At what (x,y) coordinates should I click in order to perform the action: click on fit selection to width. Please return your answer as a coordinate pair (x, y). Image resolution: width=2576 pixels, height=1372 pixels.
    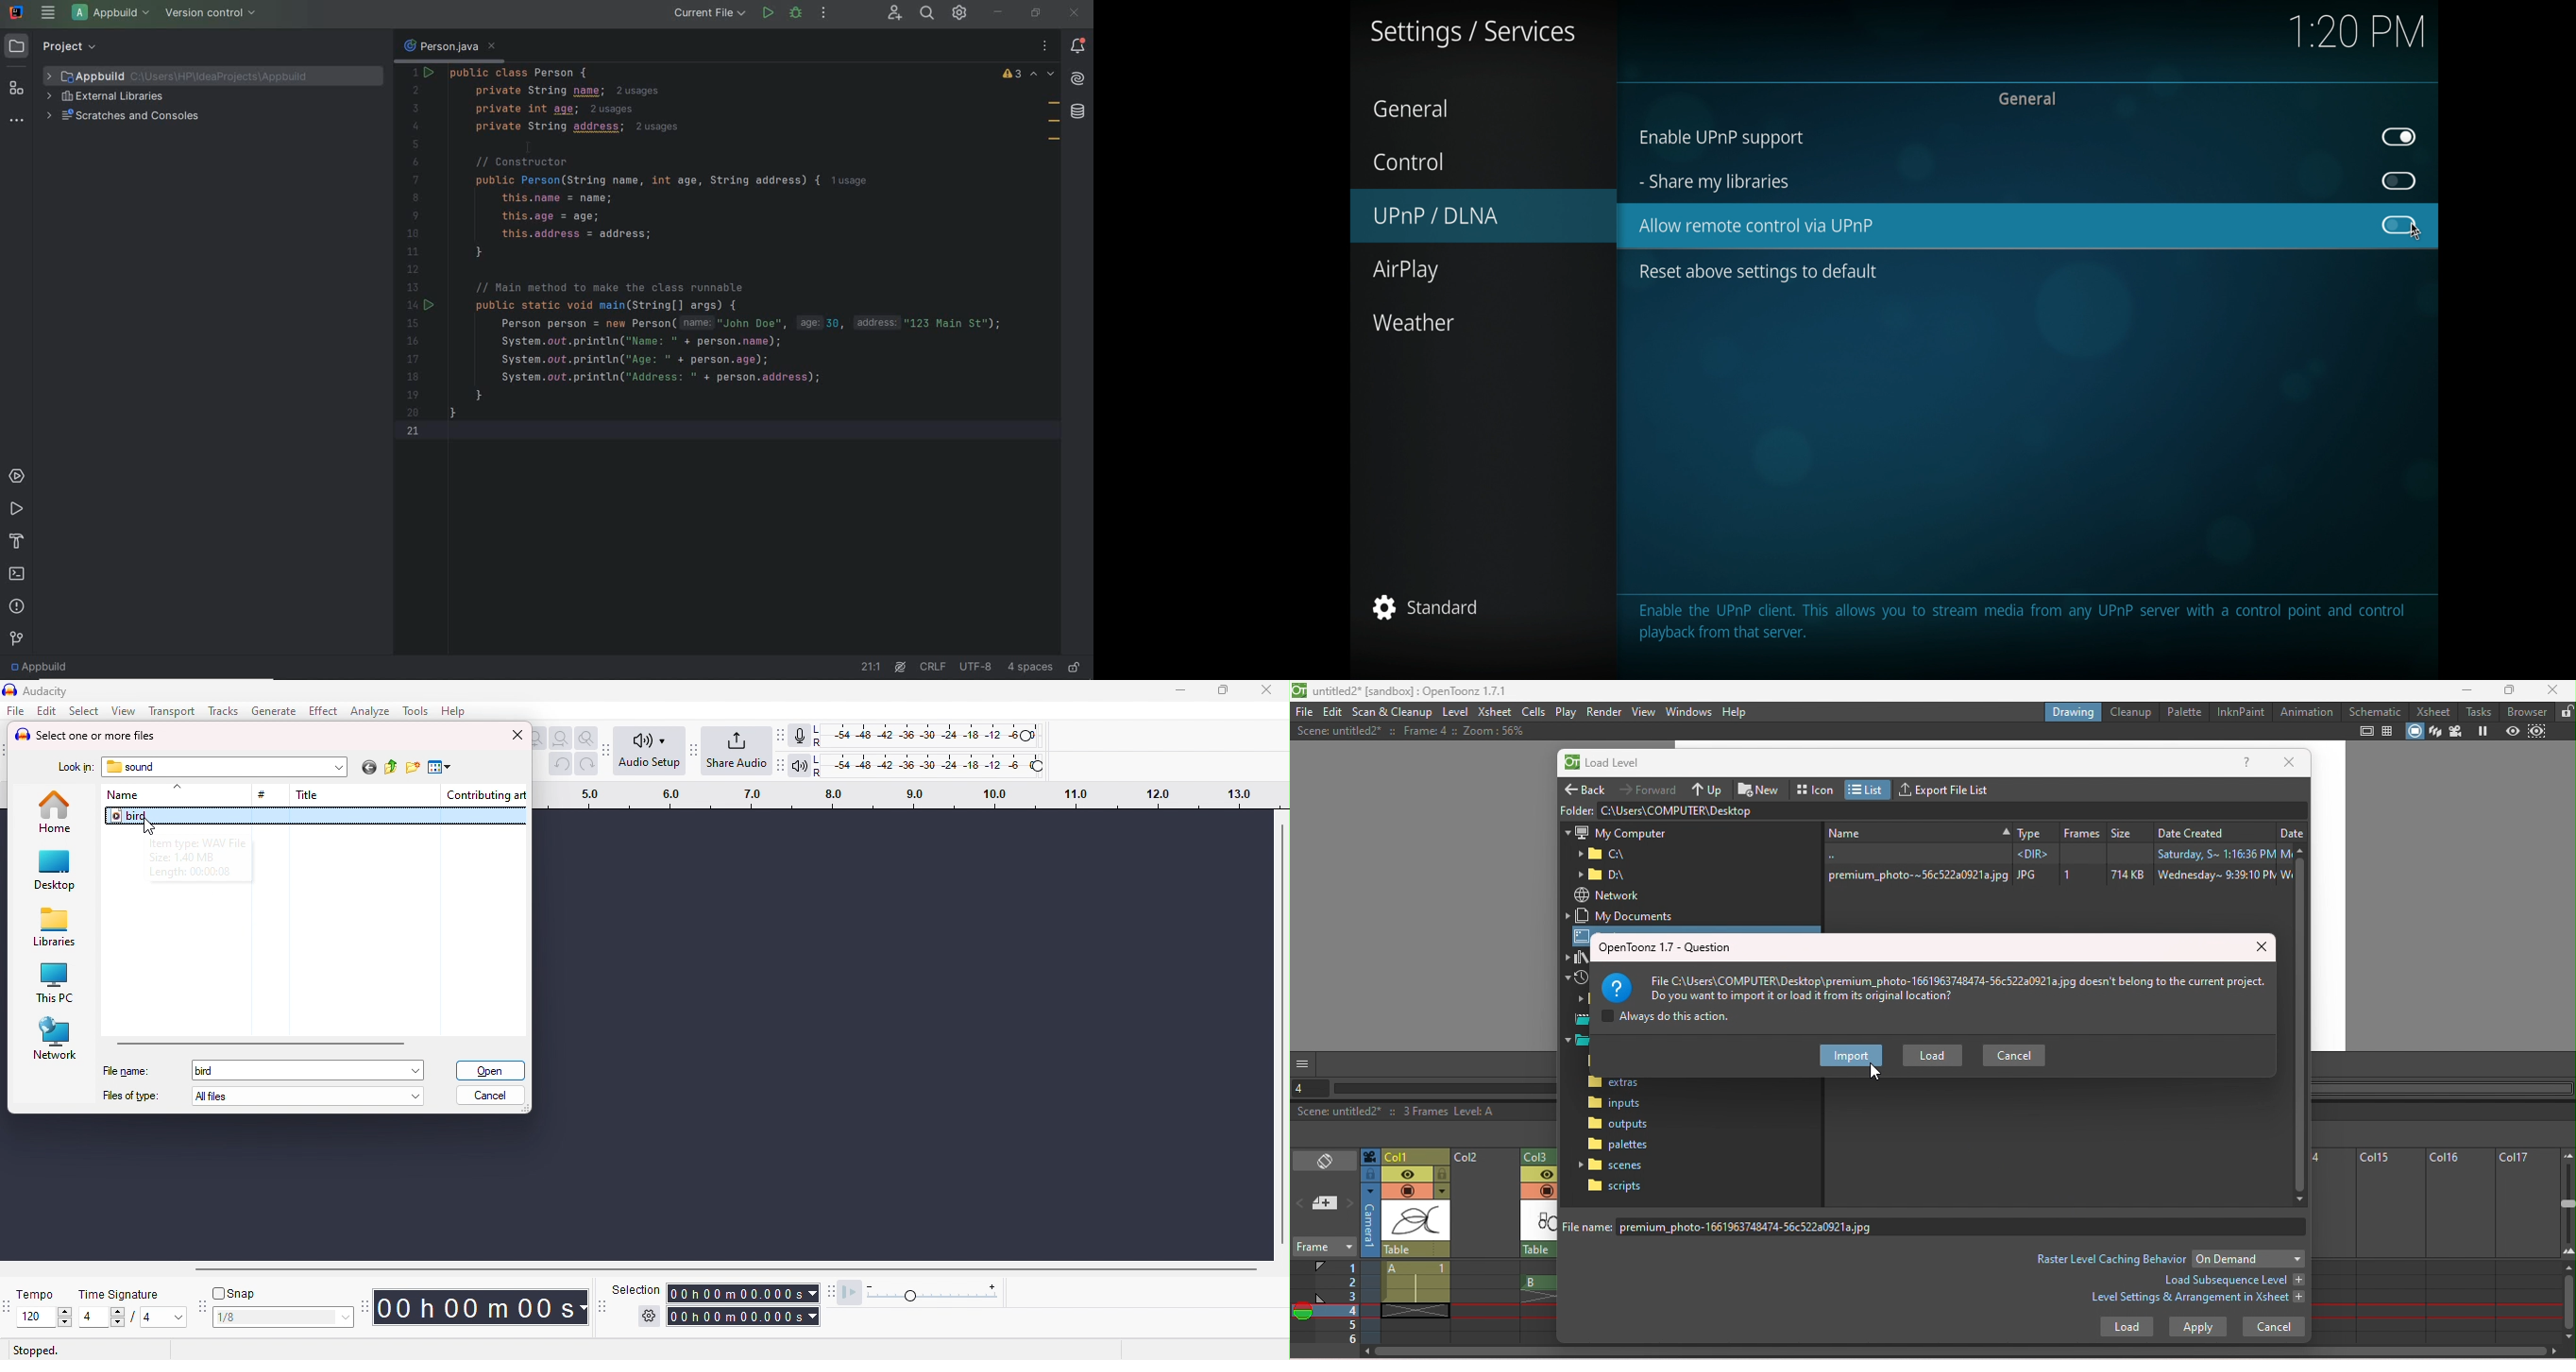
    Looking at the image, I should click on (538, 739).